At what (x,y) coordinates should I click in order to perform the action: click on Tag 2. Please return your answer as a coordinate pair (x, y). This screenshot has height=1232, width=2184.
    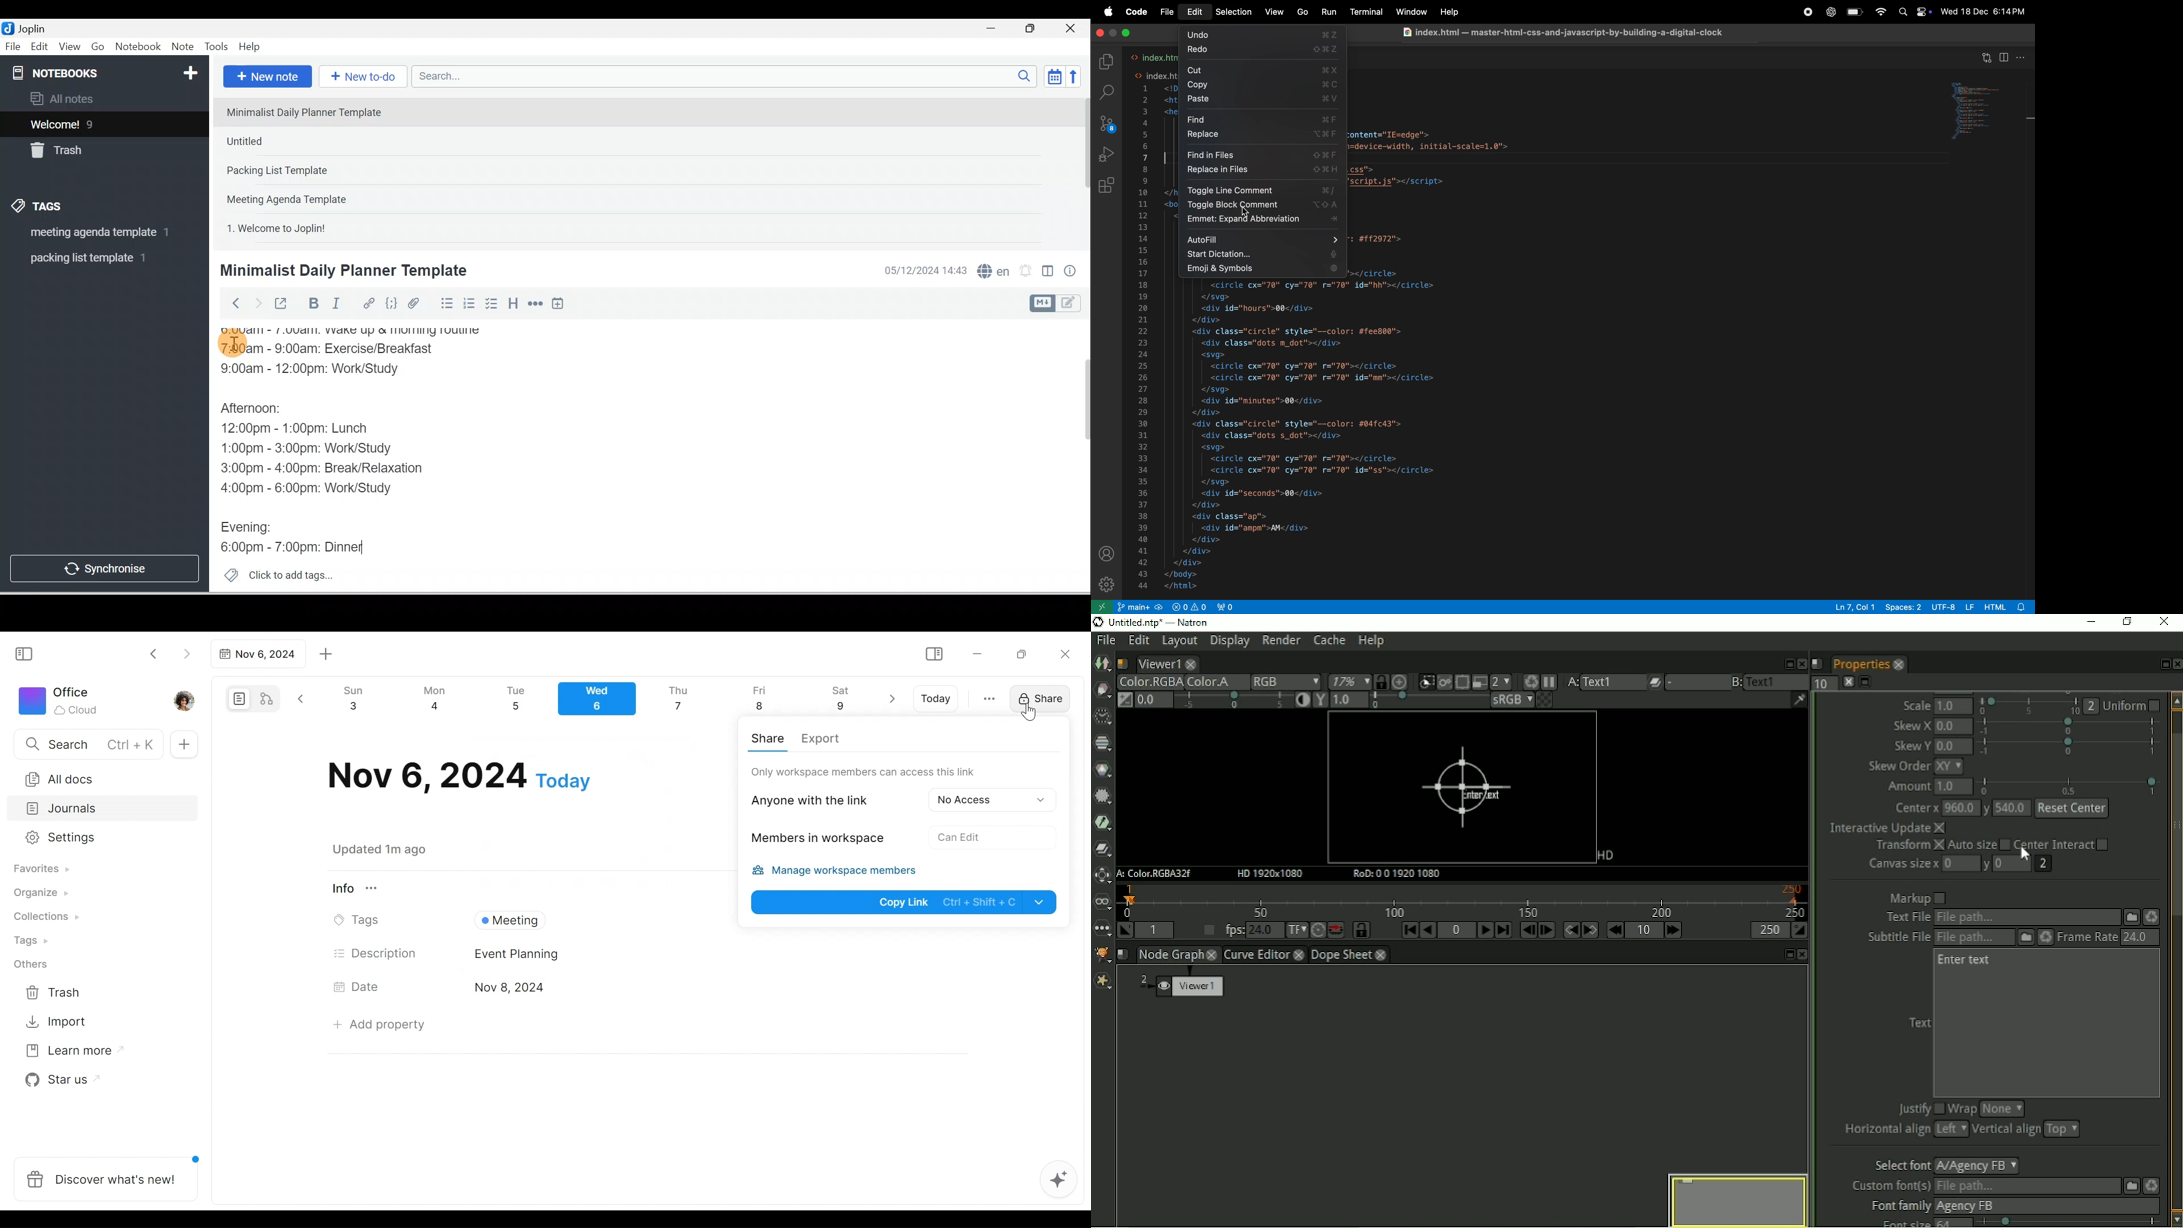
    Looking at the image, I should click on (96, 258).